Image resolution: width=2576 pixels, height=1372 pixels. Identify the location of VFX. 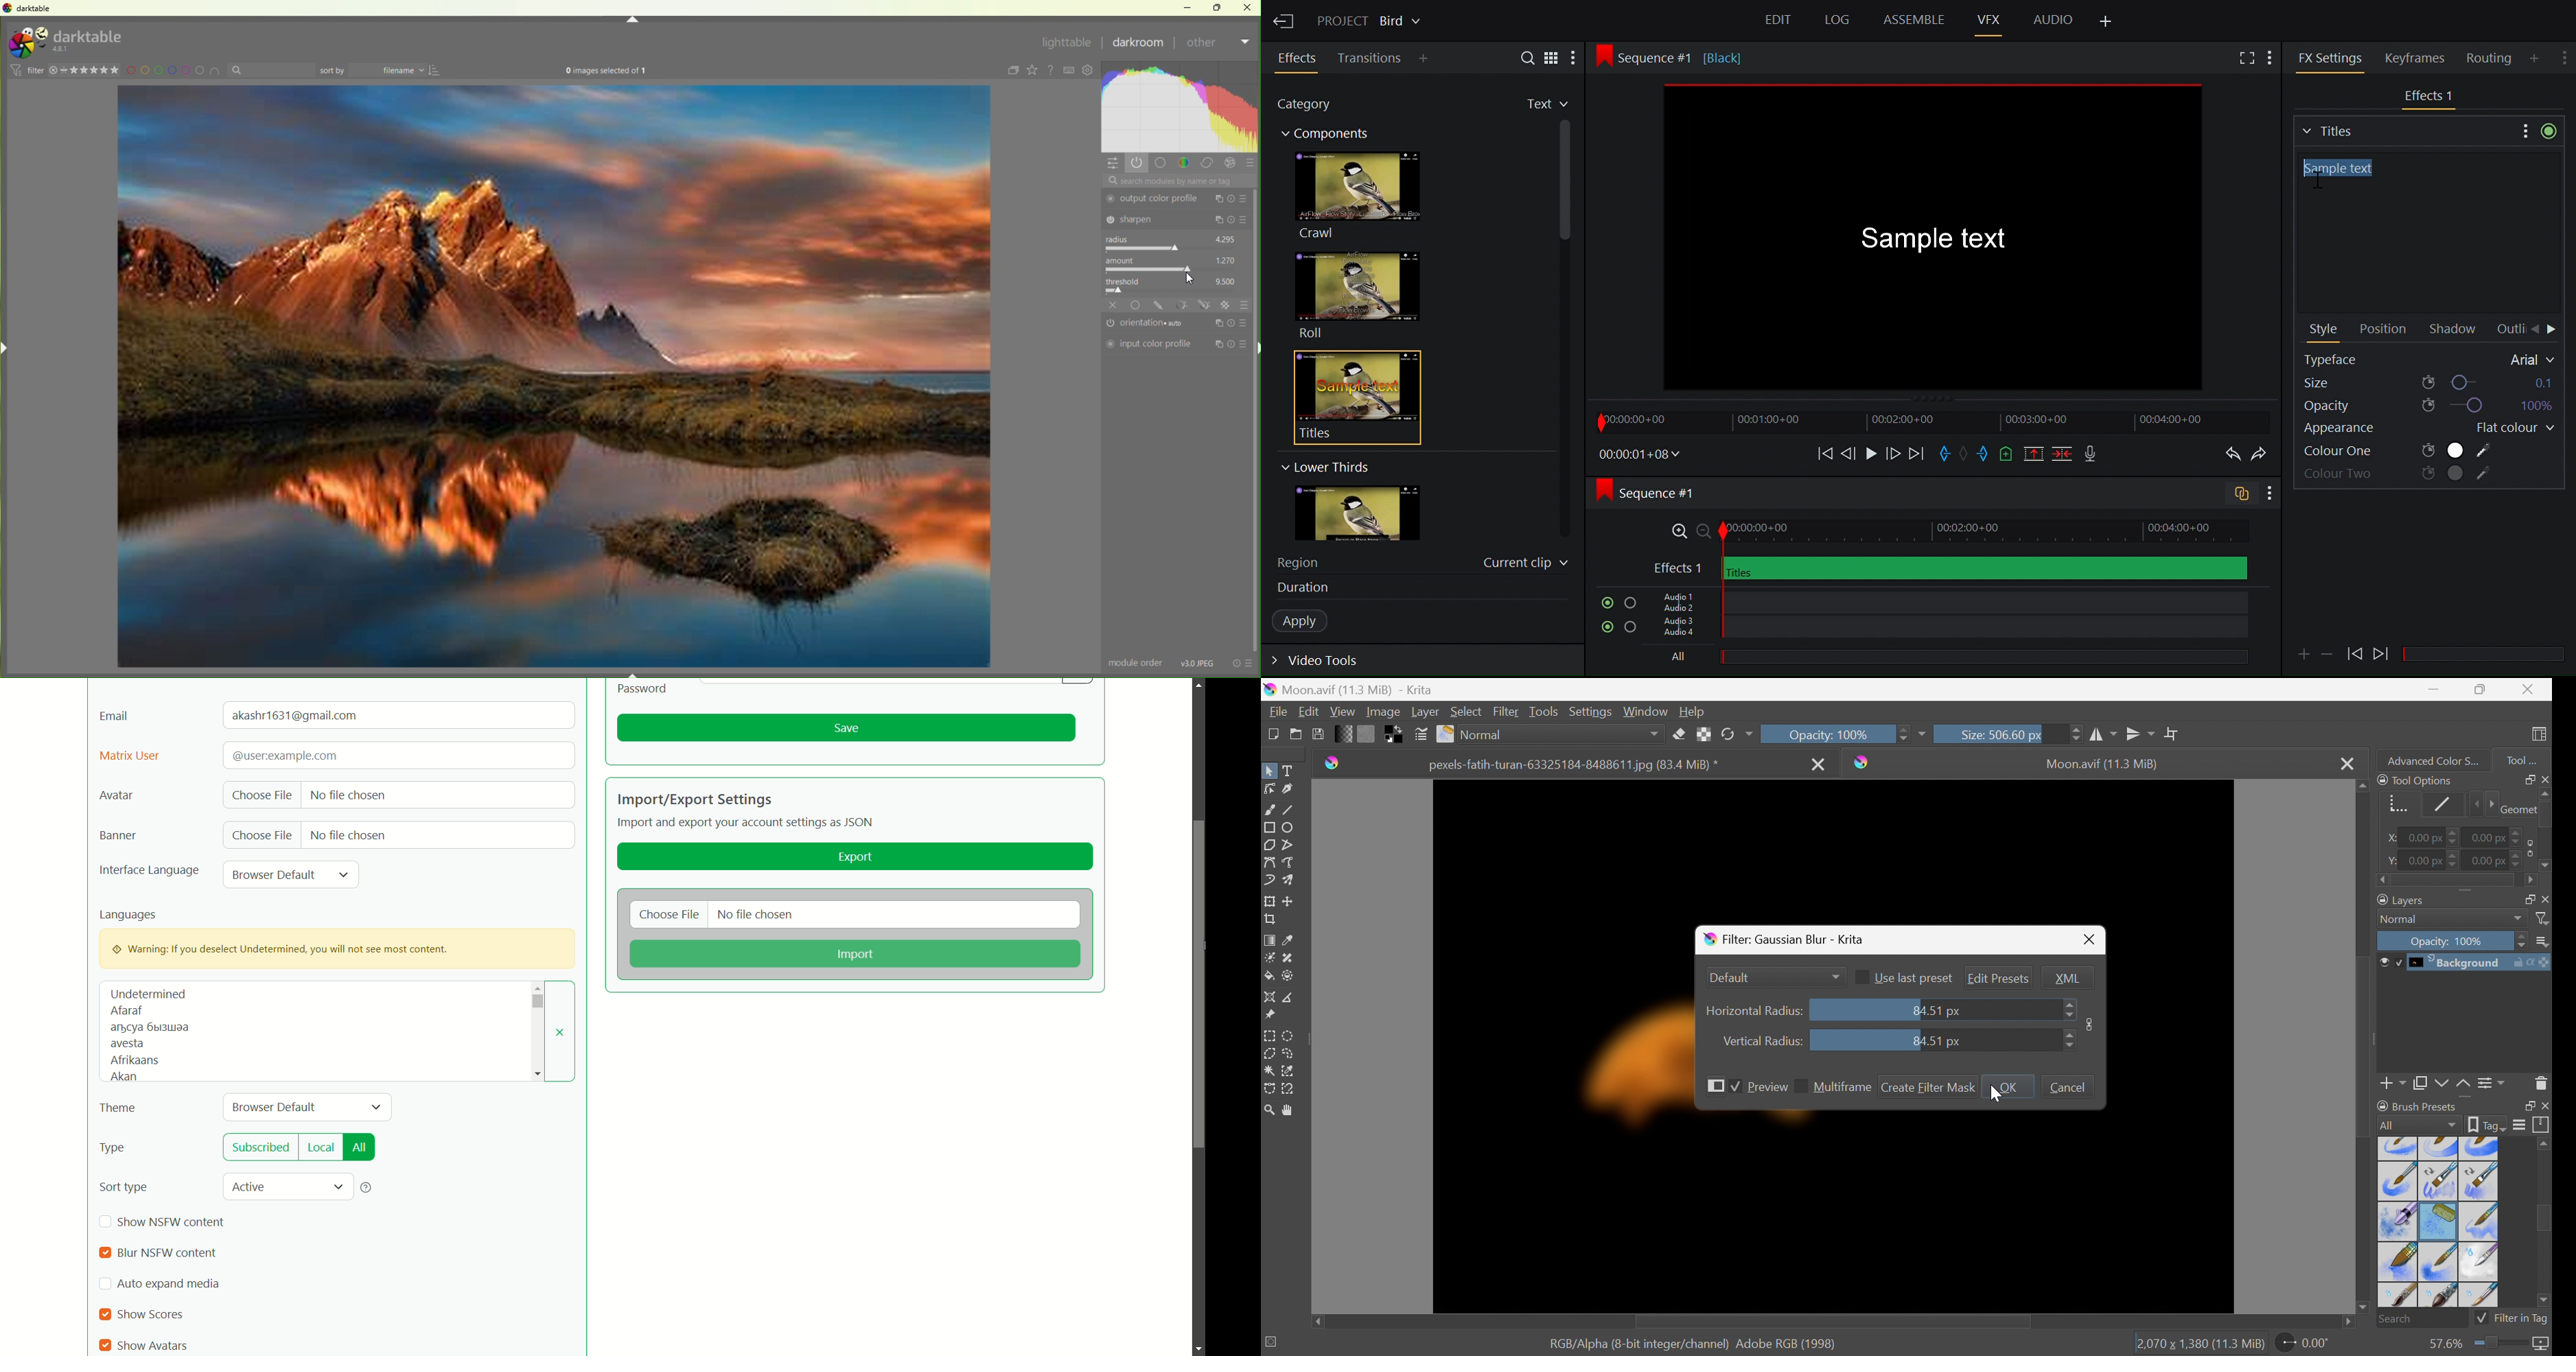
(1990, 19).